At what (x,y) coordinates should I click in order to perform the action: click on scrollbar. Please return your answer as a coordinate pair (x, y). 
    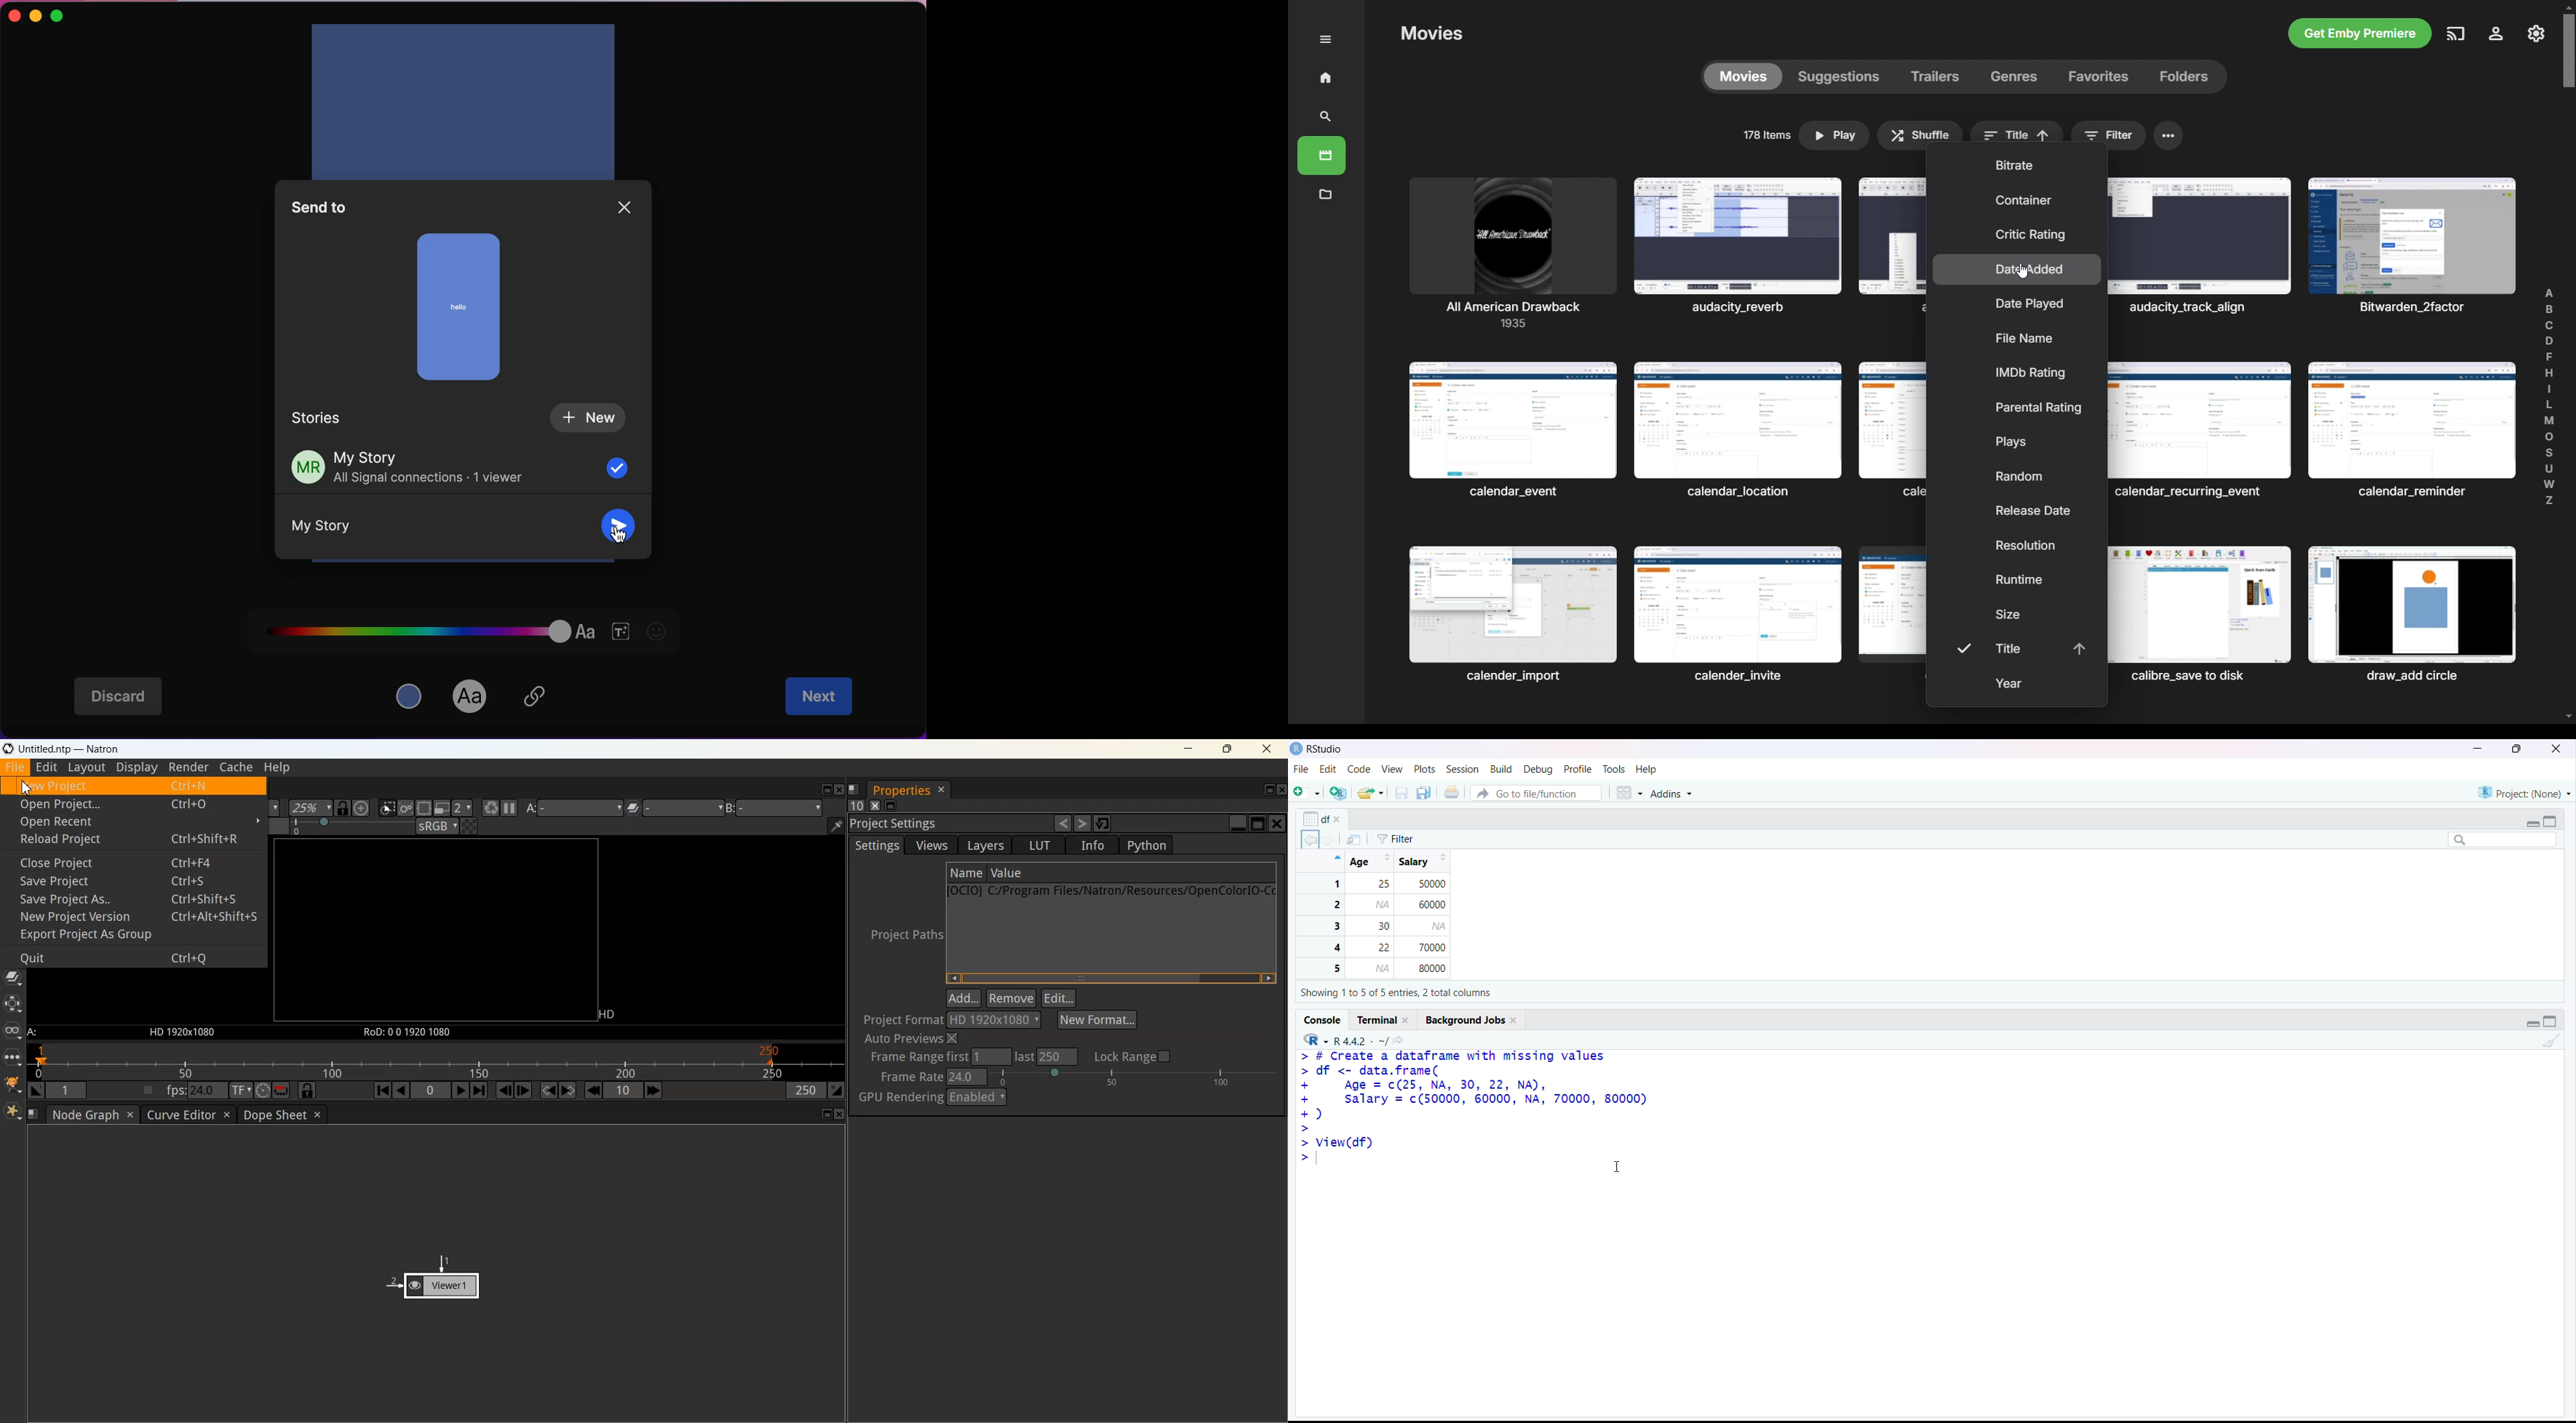
    Looking at the image, I should click on (2568, 51).